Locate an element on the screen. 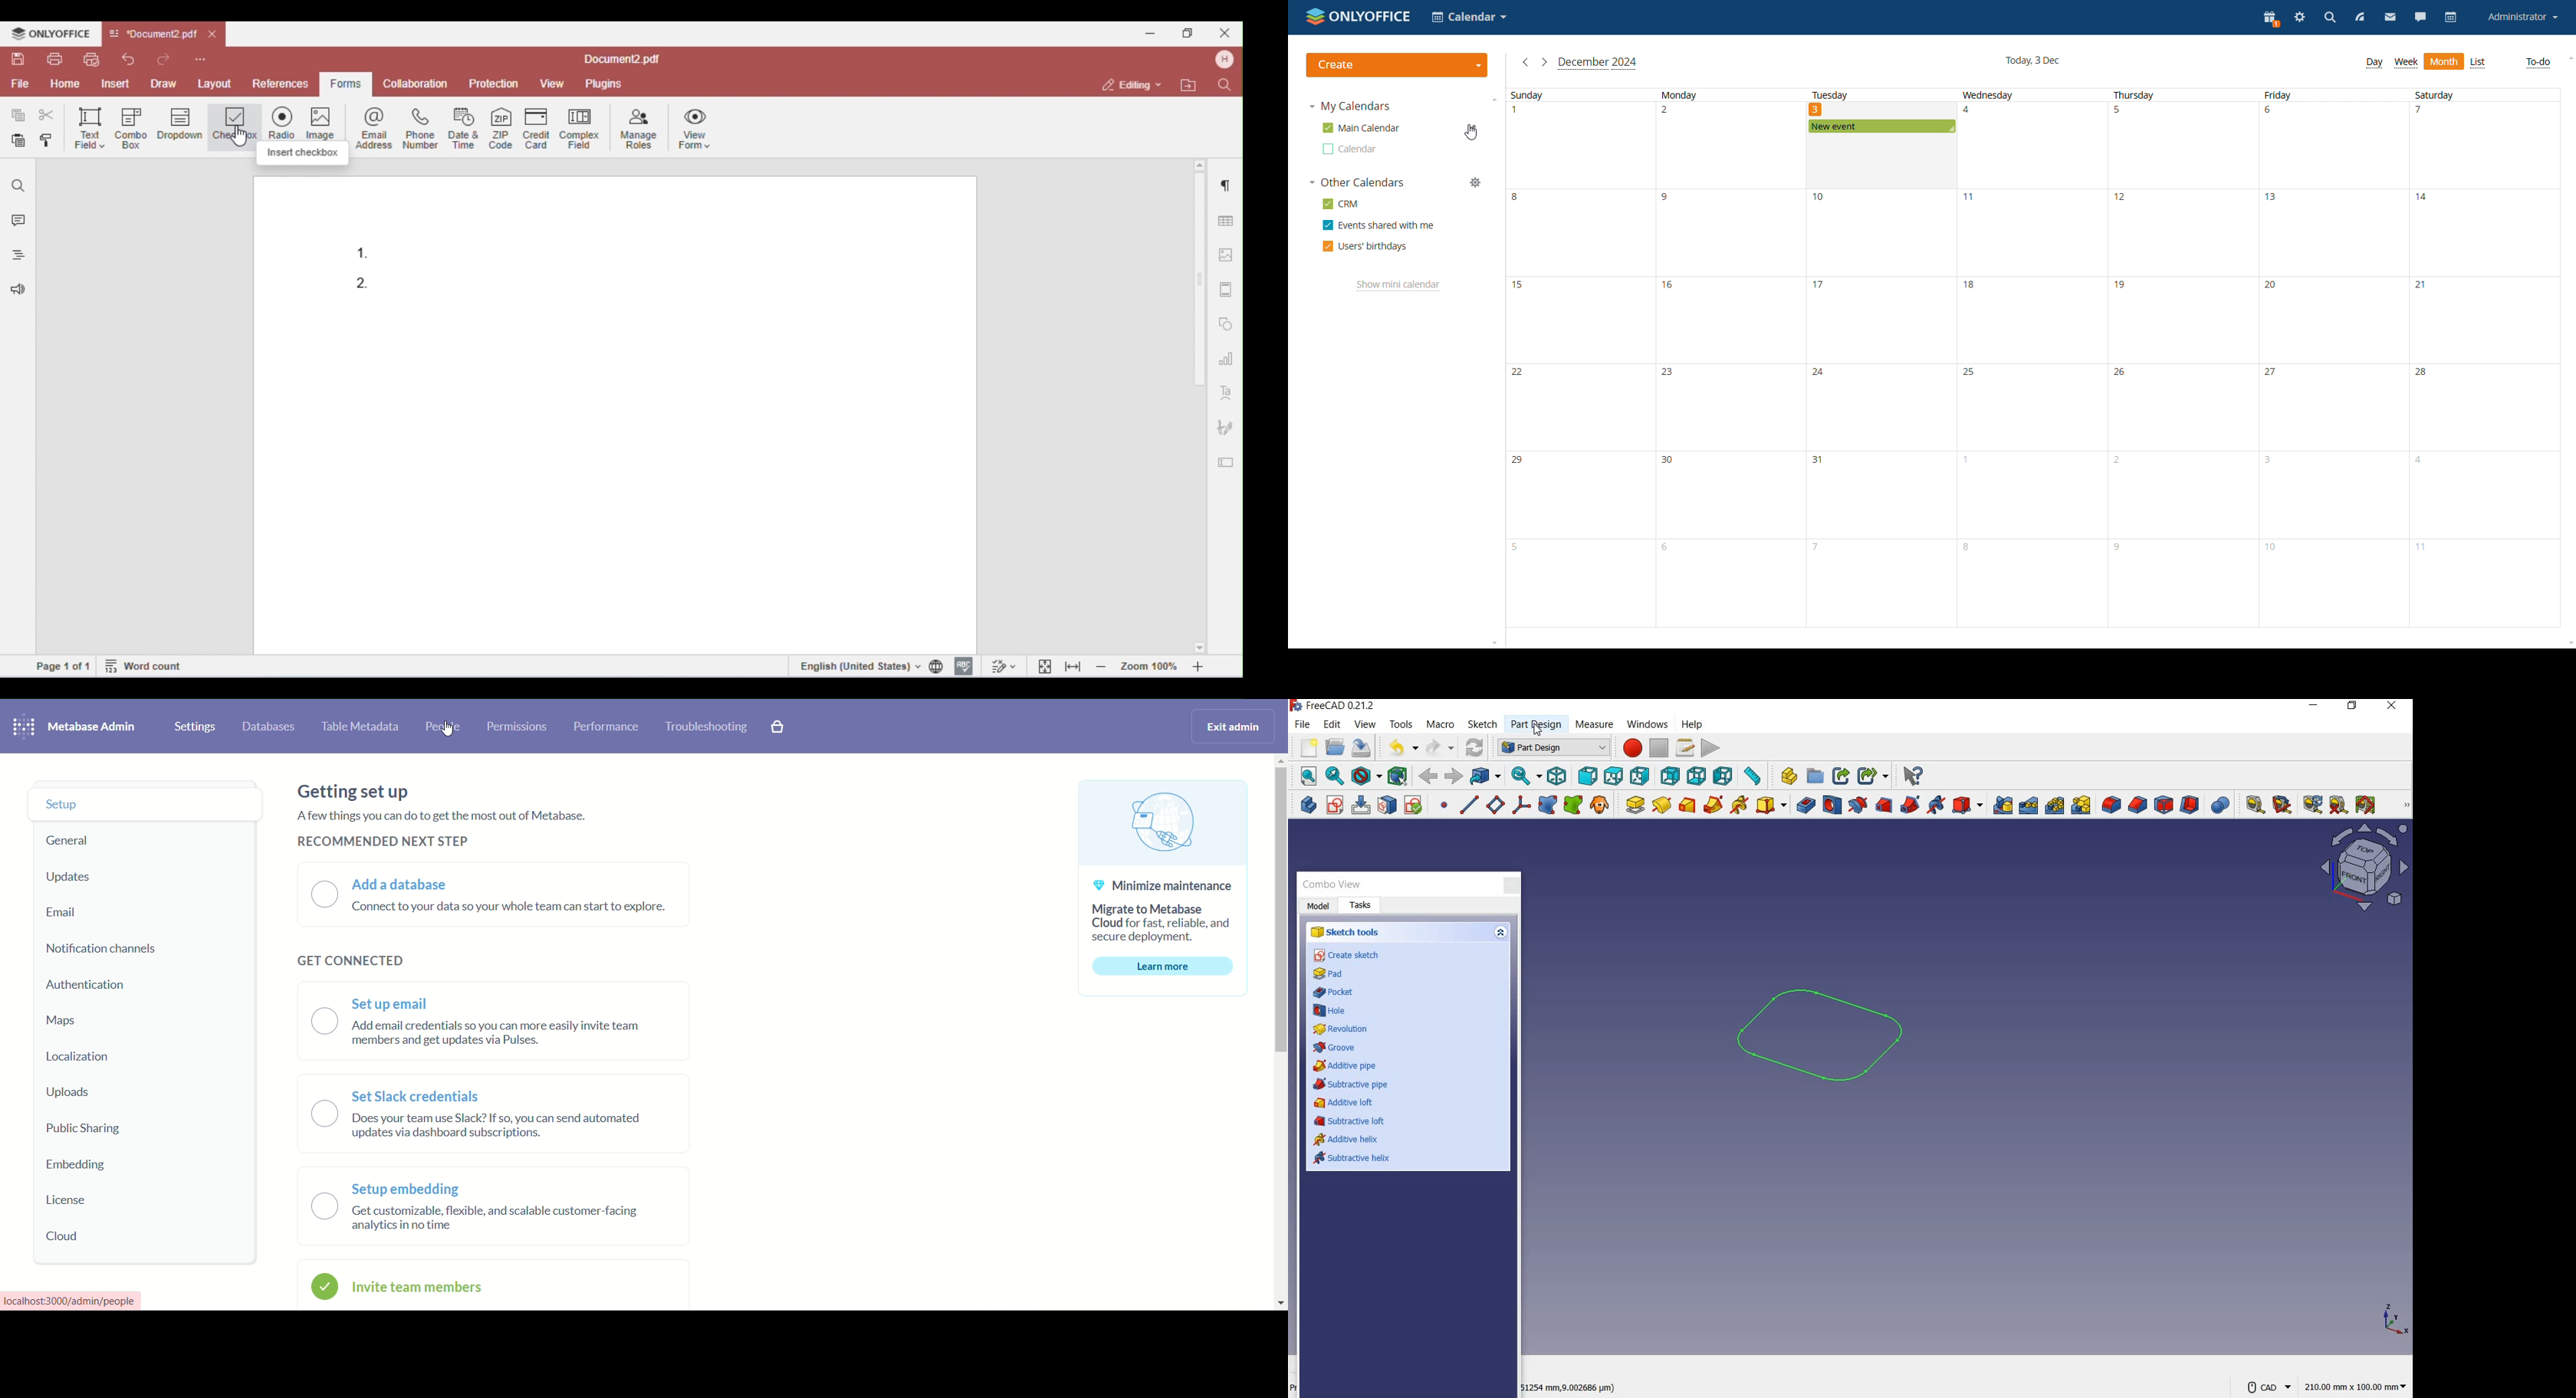 The image size is (2576, 1400). date is located at coordinates (2486, 231).